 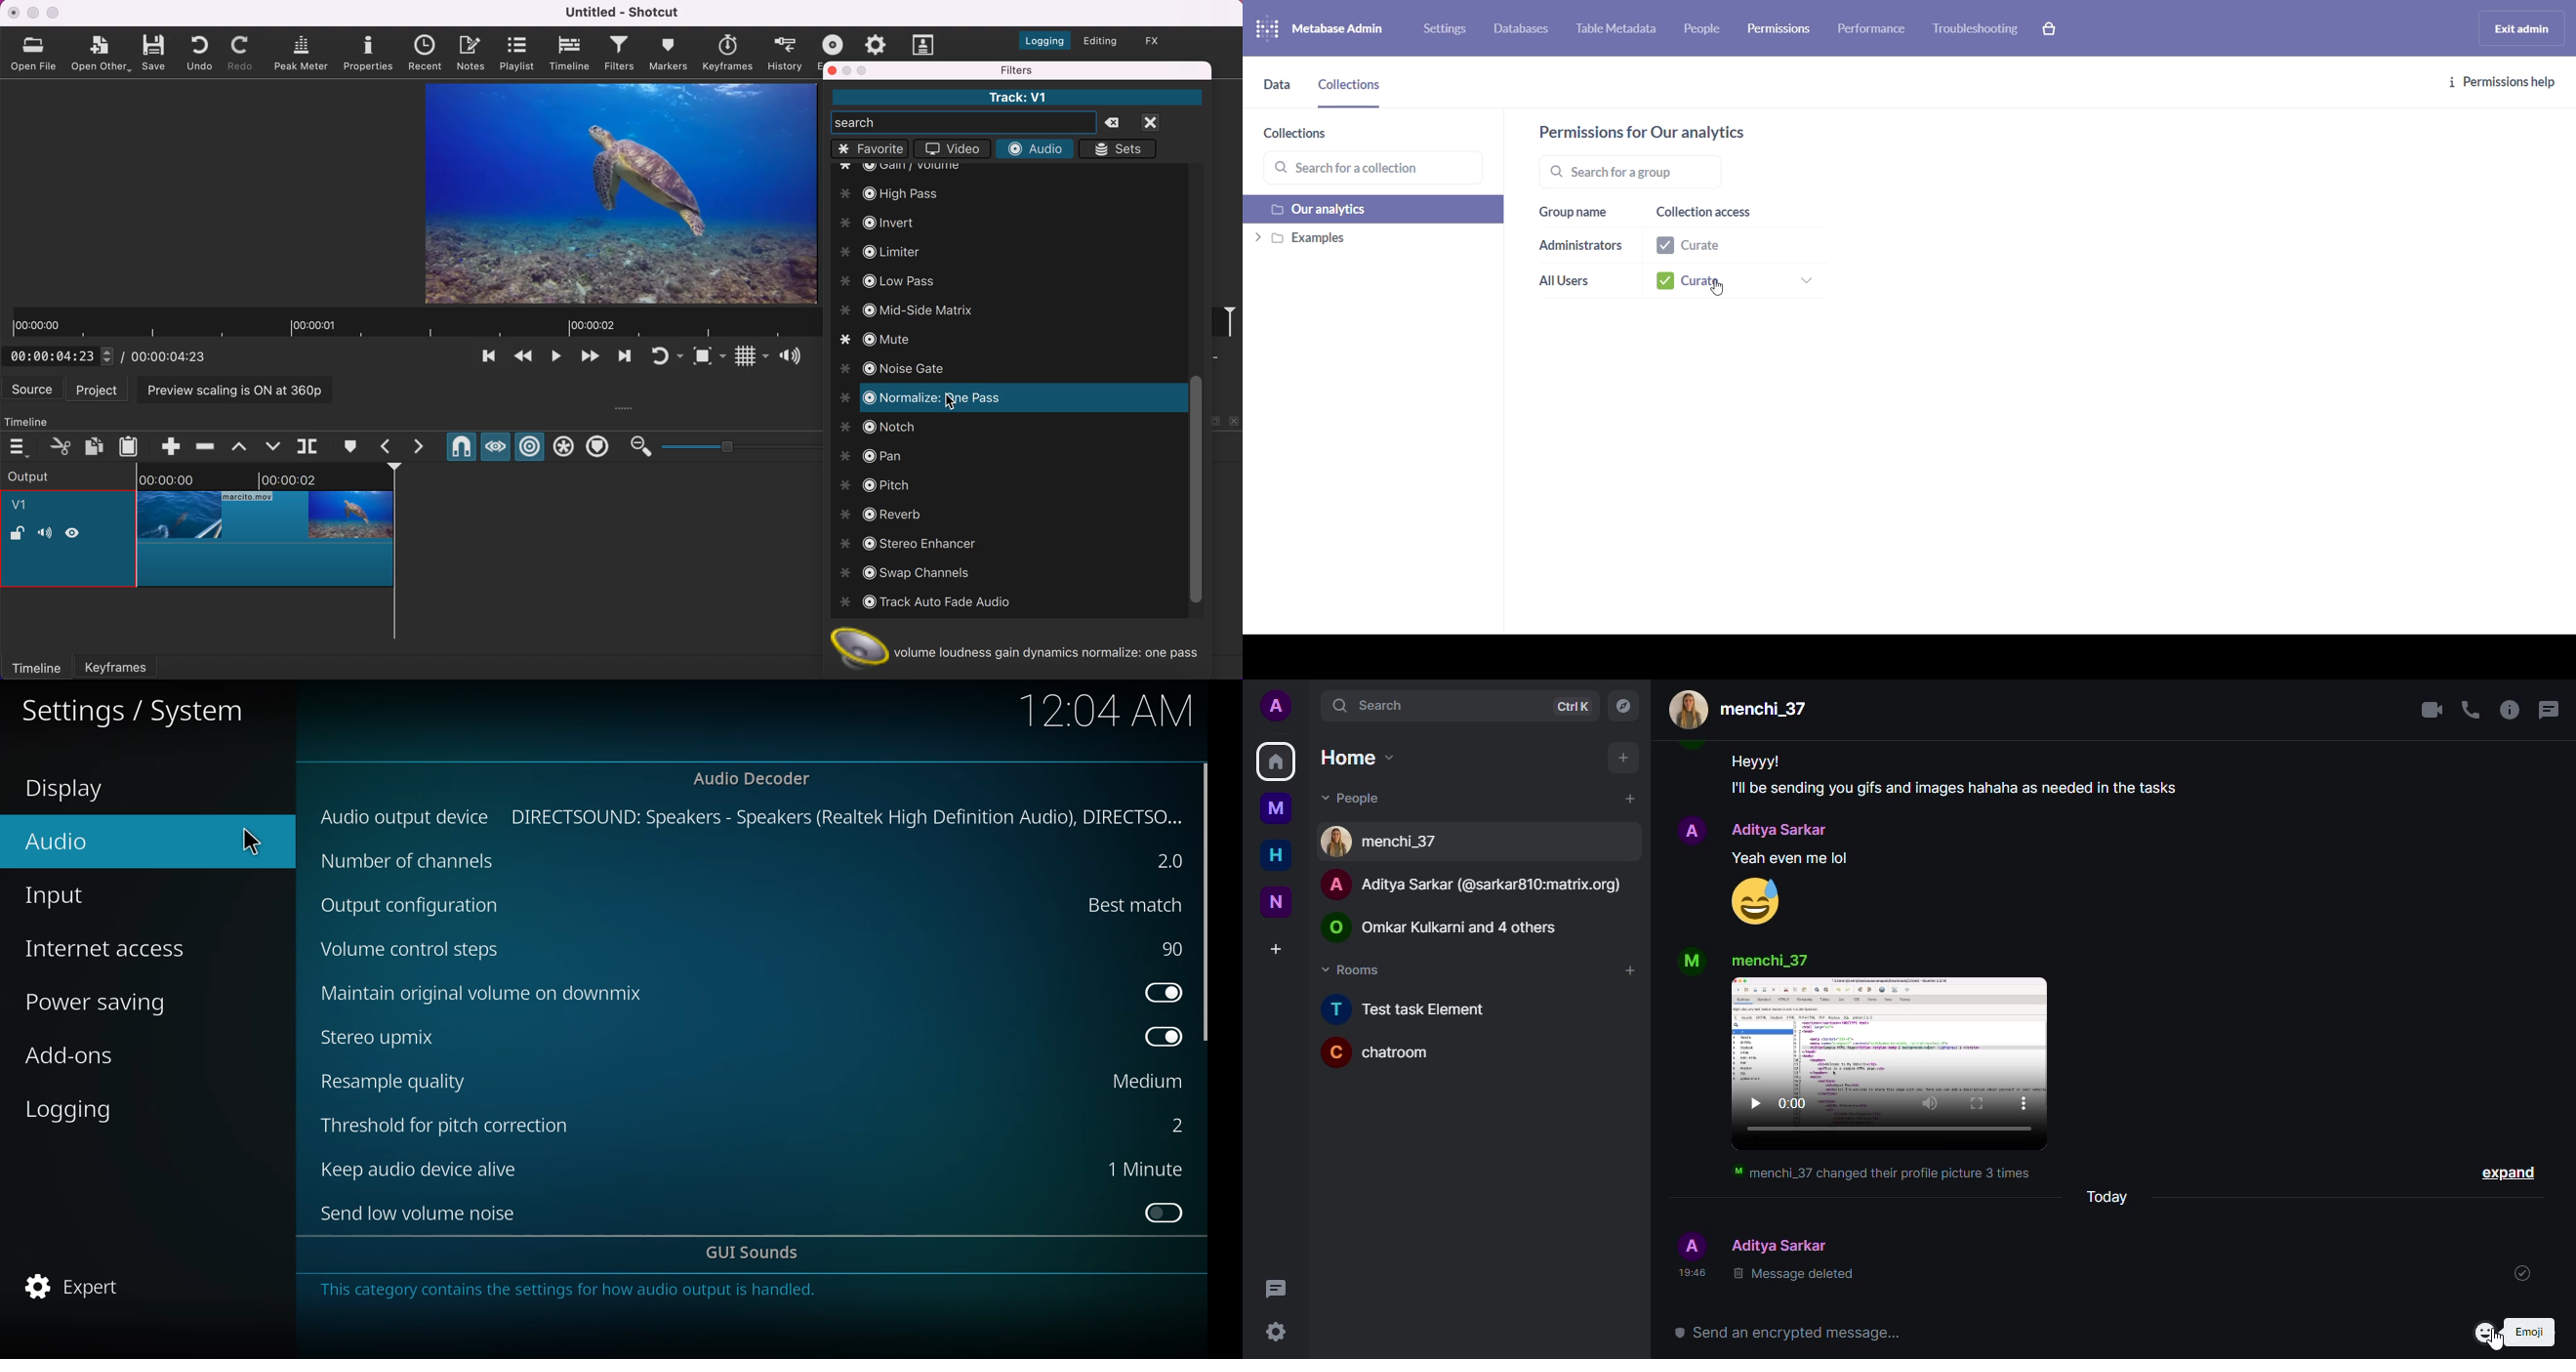 I want to click on permission help, so click(x=2503, y=83).